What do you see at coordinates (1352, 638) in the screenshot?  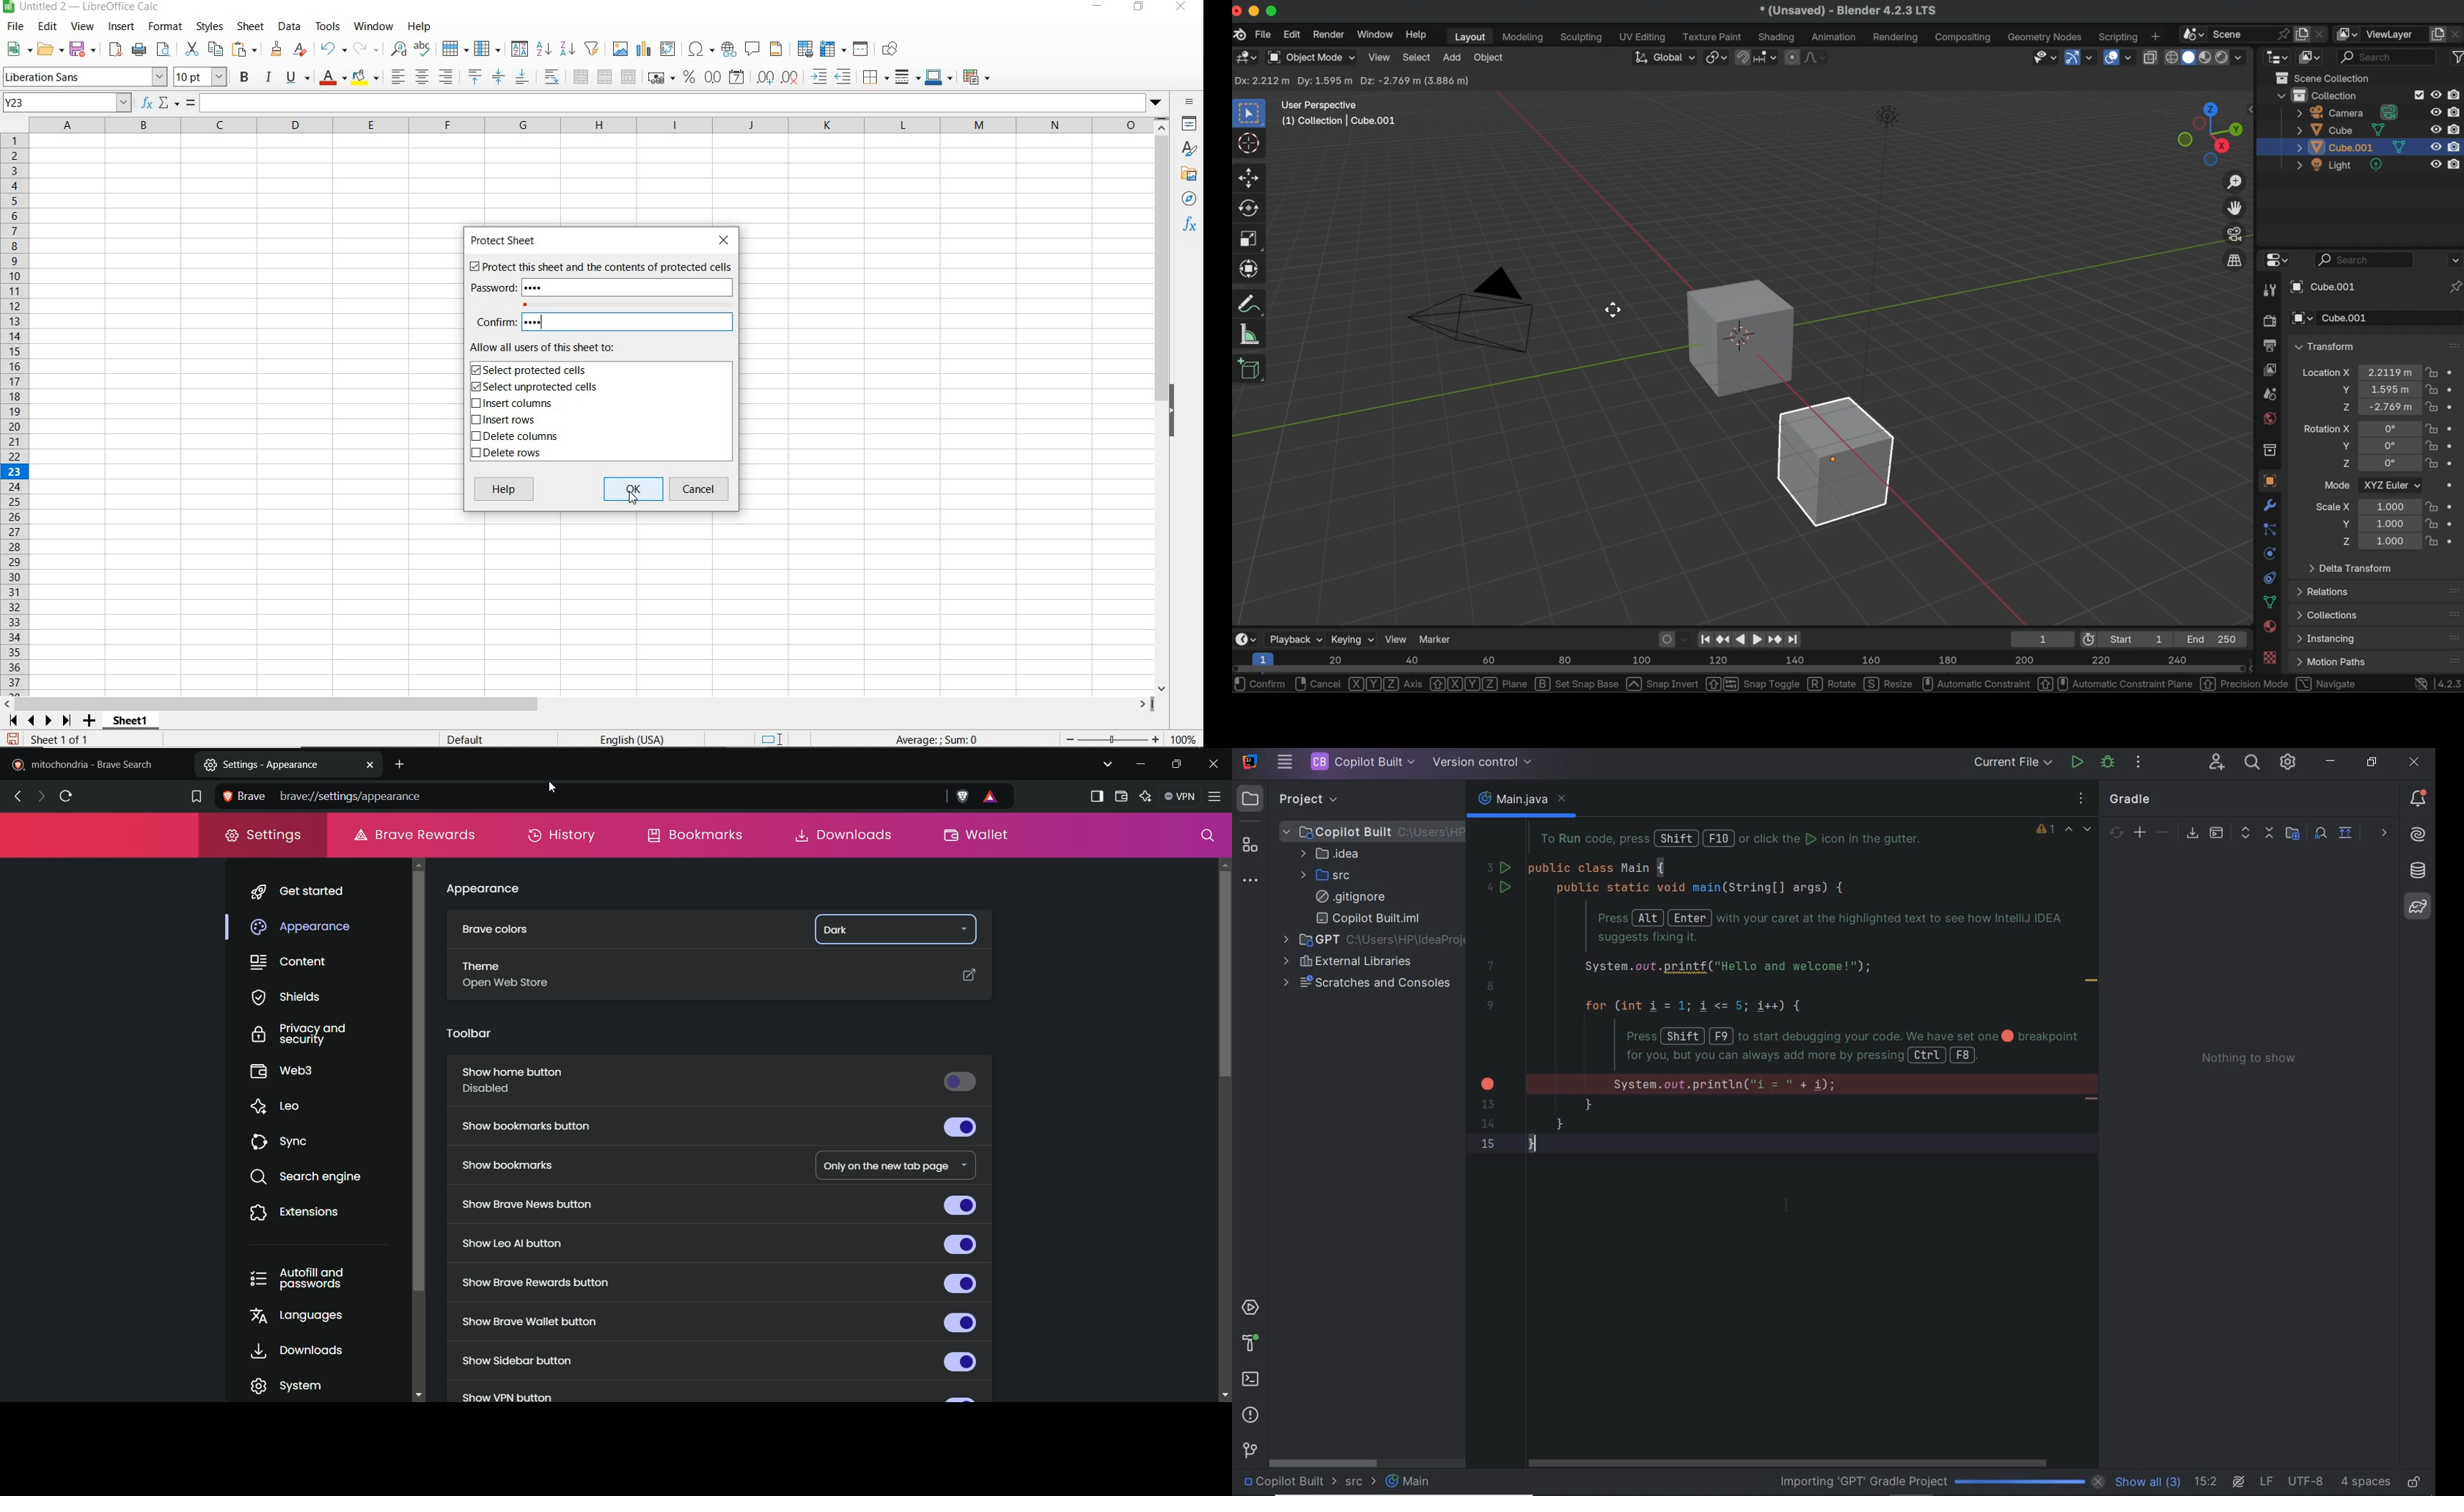 I see `keying` at bounding box center [1352, 638].